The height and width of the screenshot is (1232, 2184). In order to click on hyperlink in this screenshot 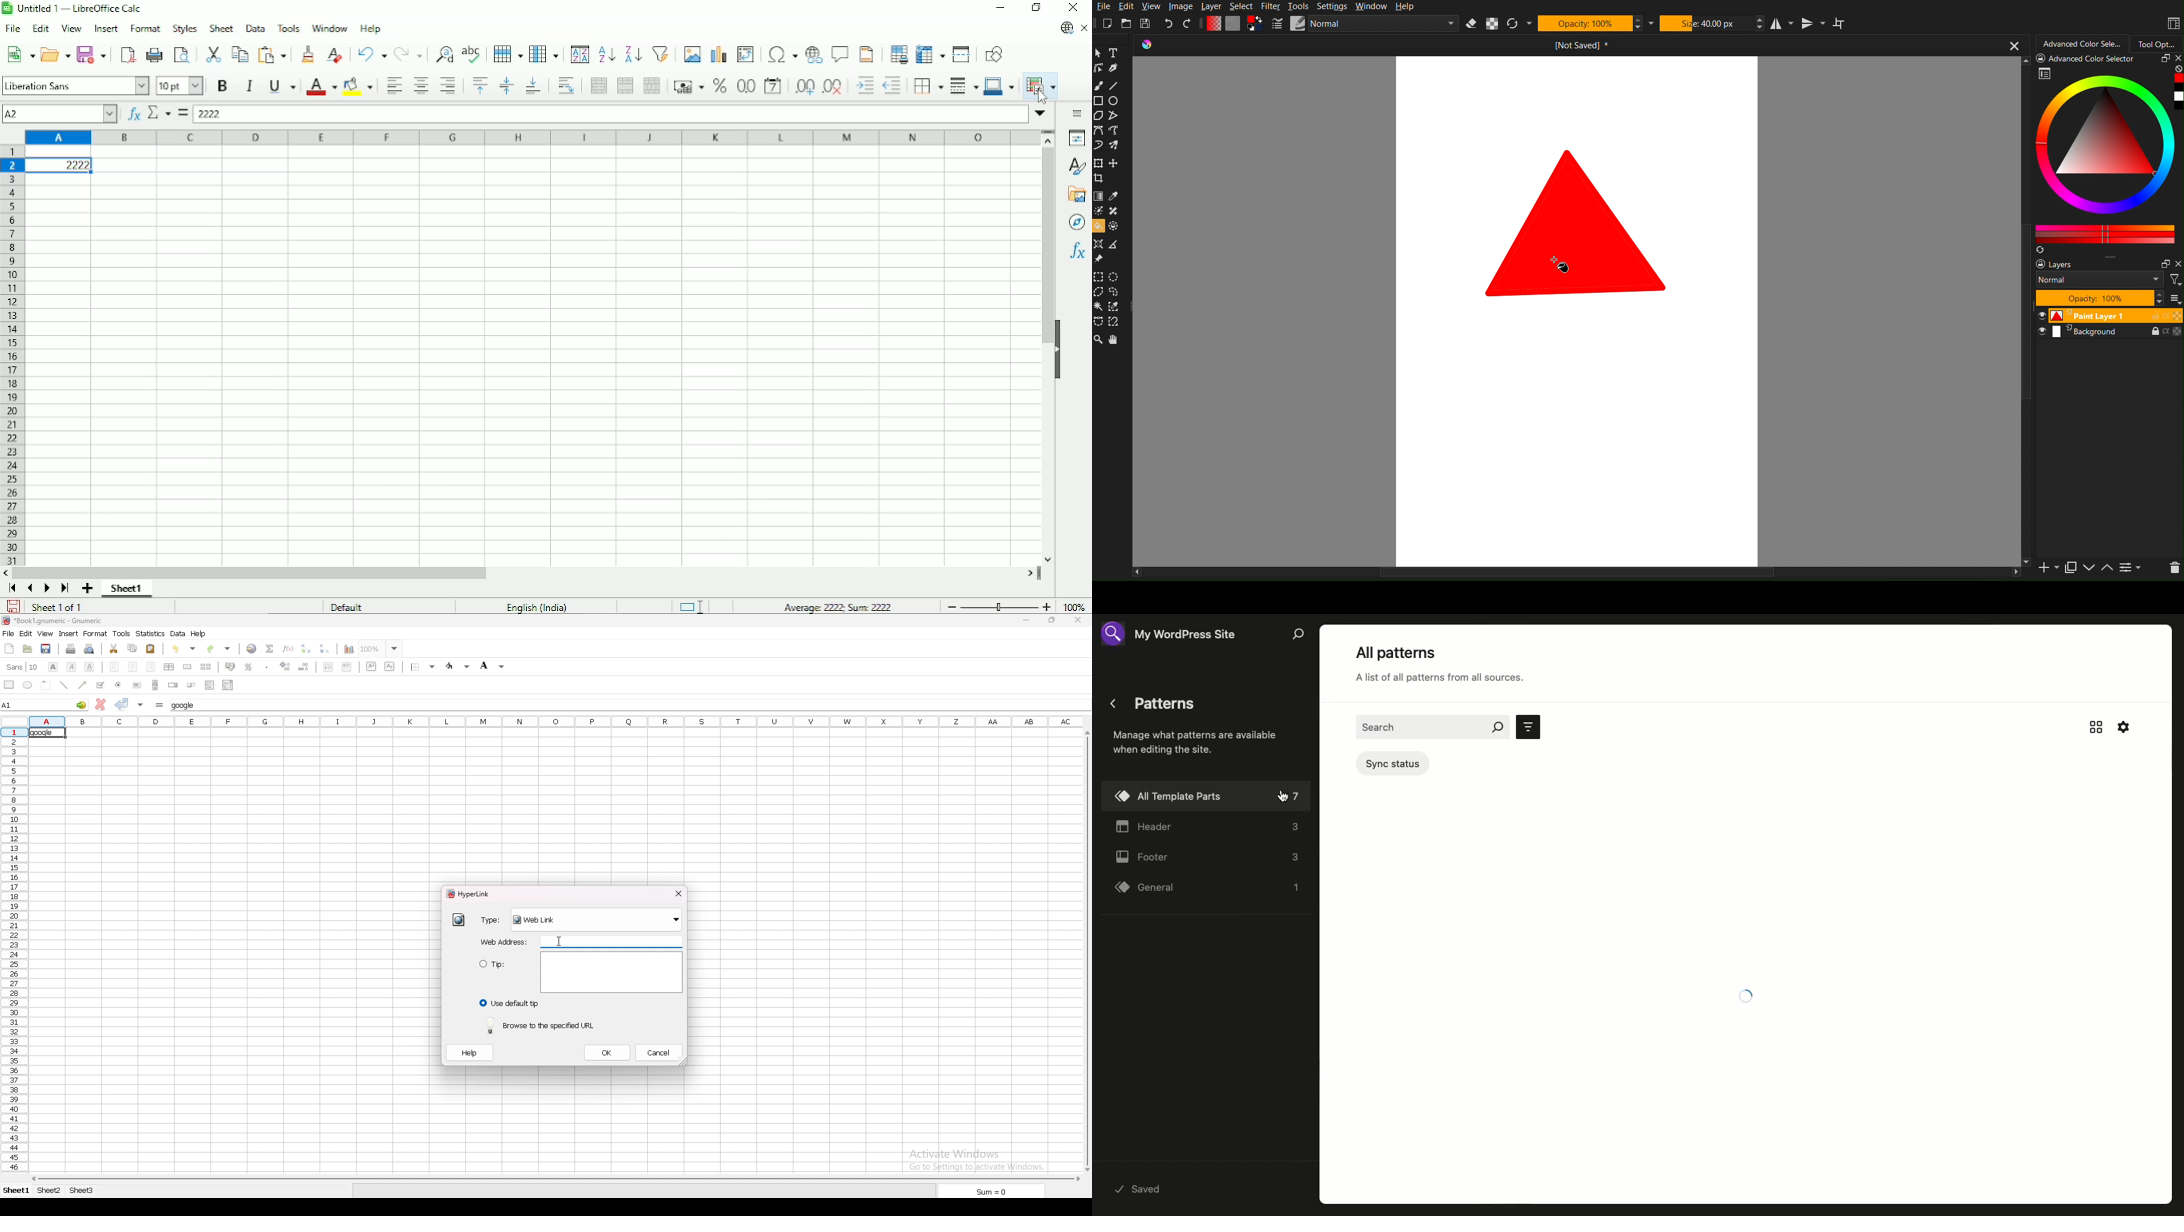, I will do `click(251, 649)`.